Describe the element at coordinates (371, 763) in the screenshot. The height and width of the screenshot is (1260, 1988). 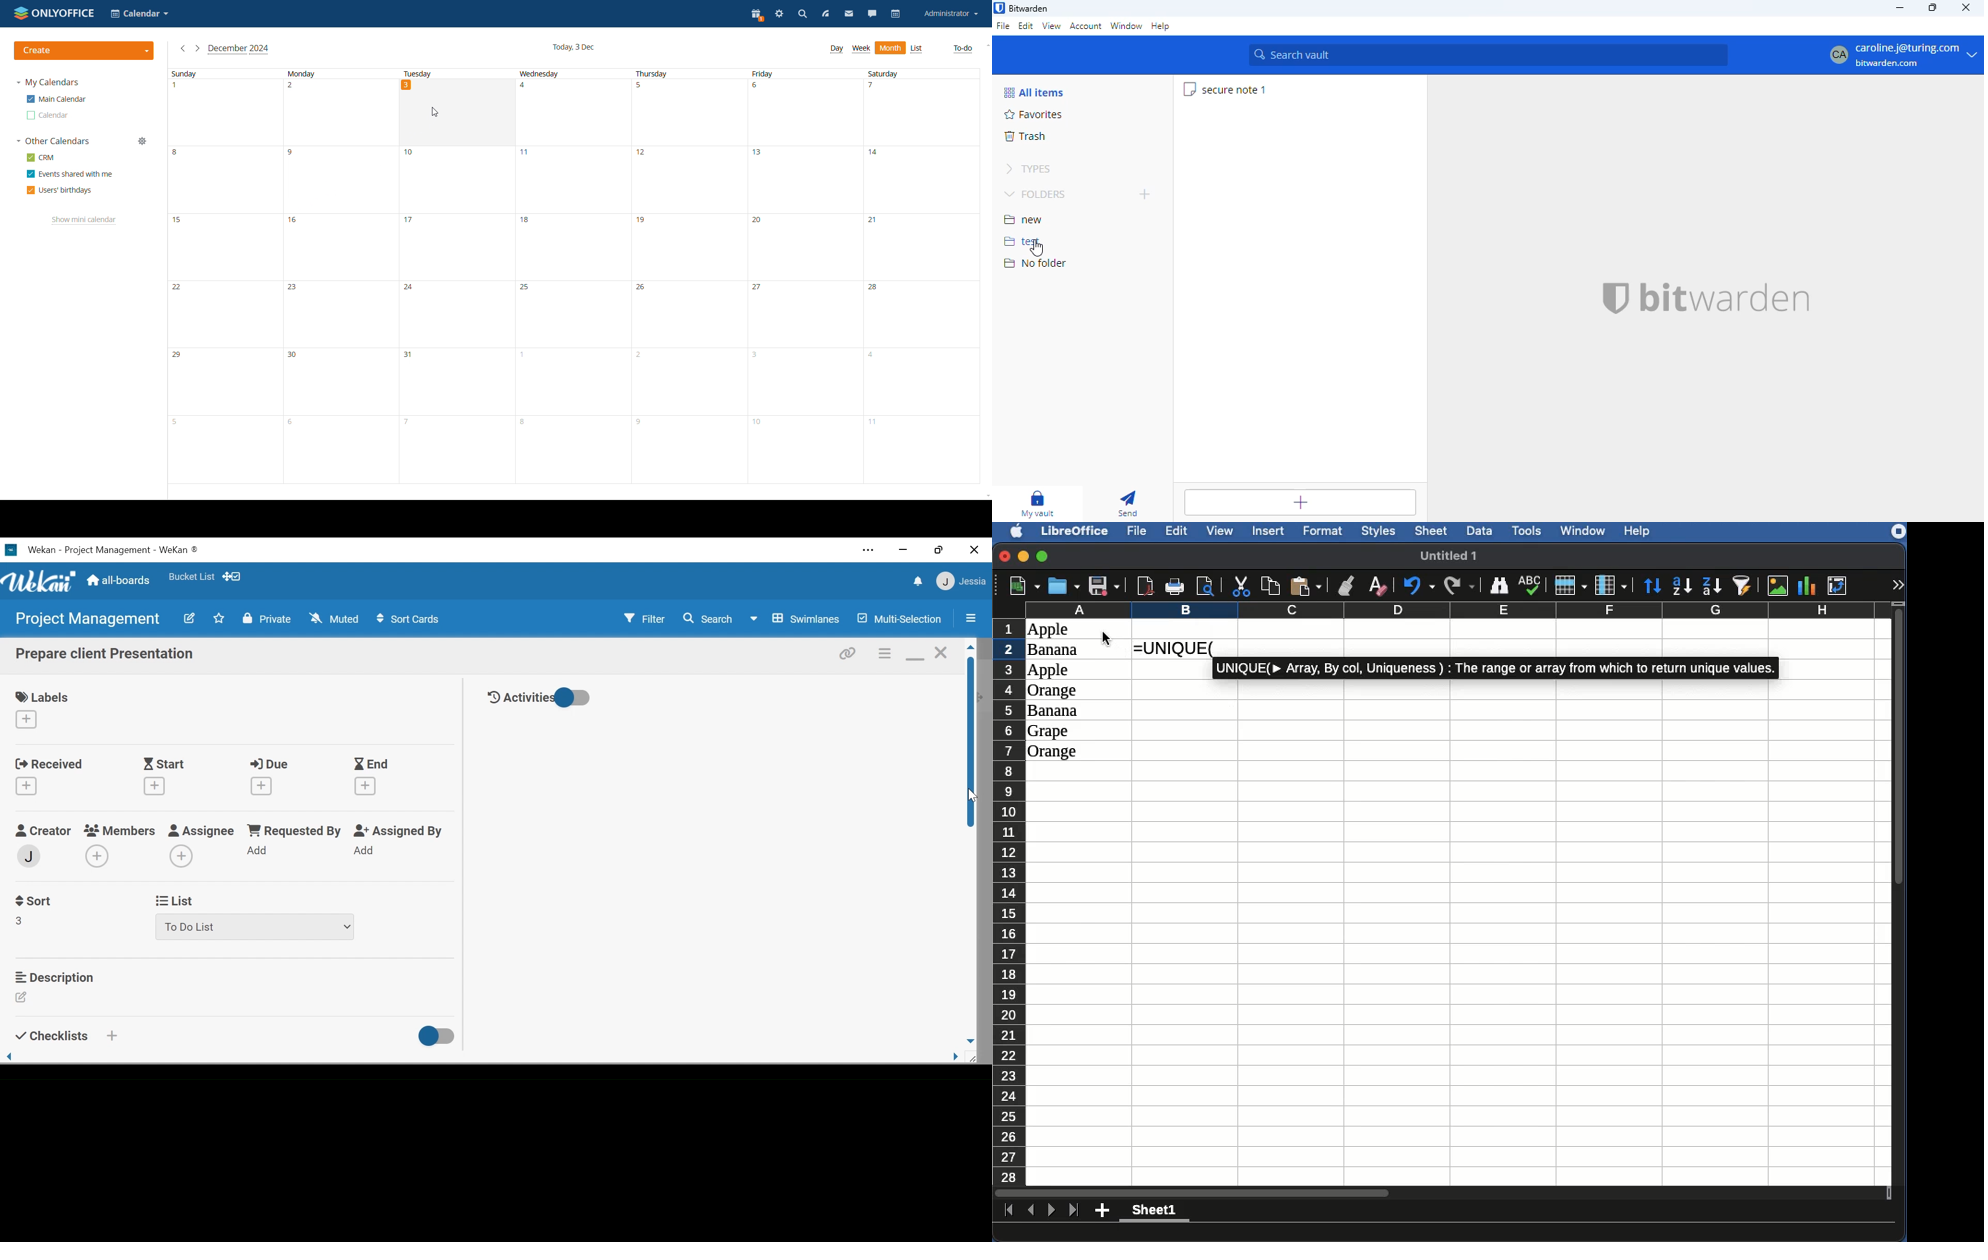
I see `End Dtae` at that location.